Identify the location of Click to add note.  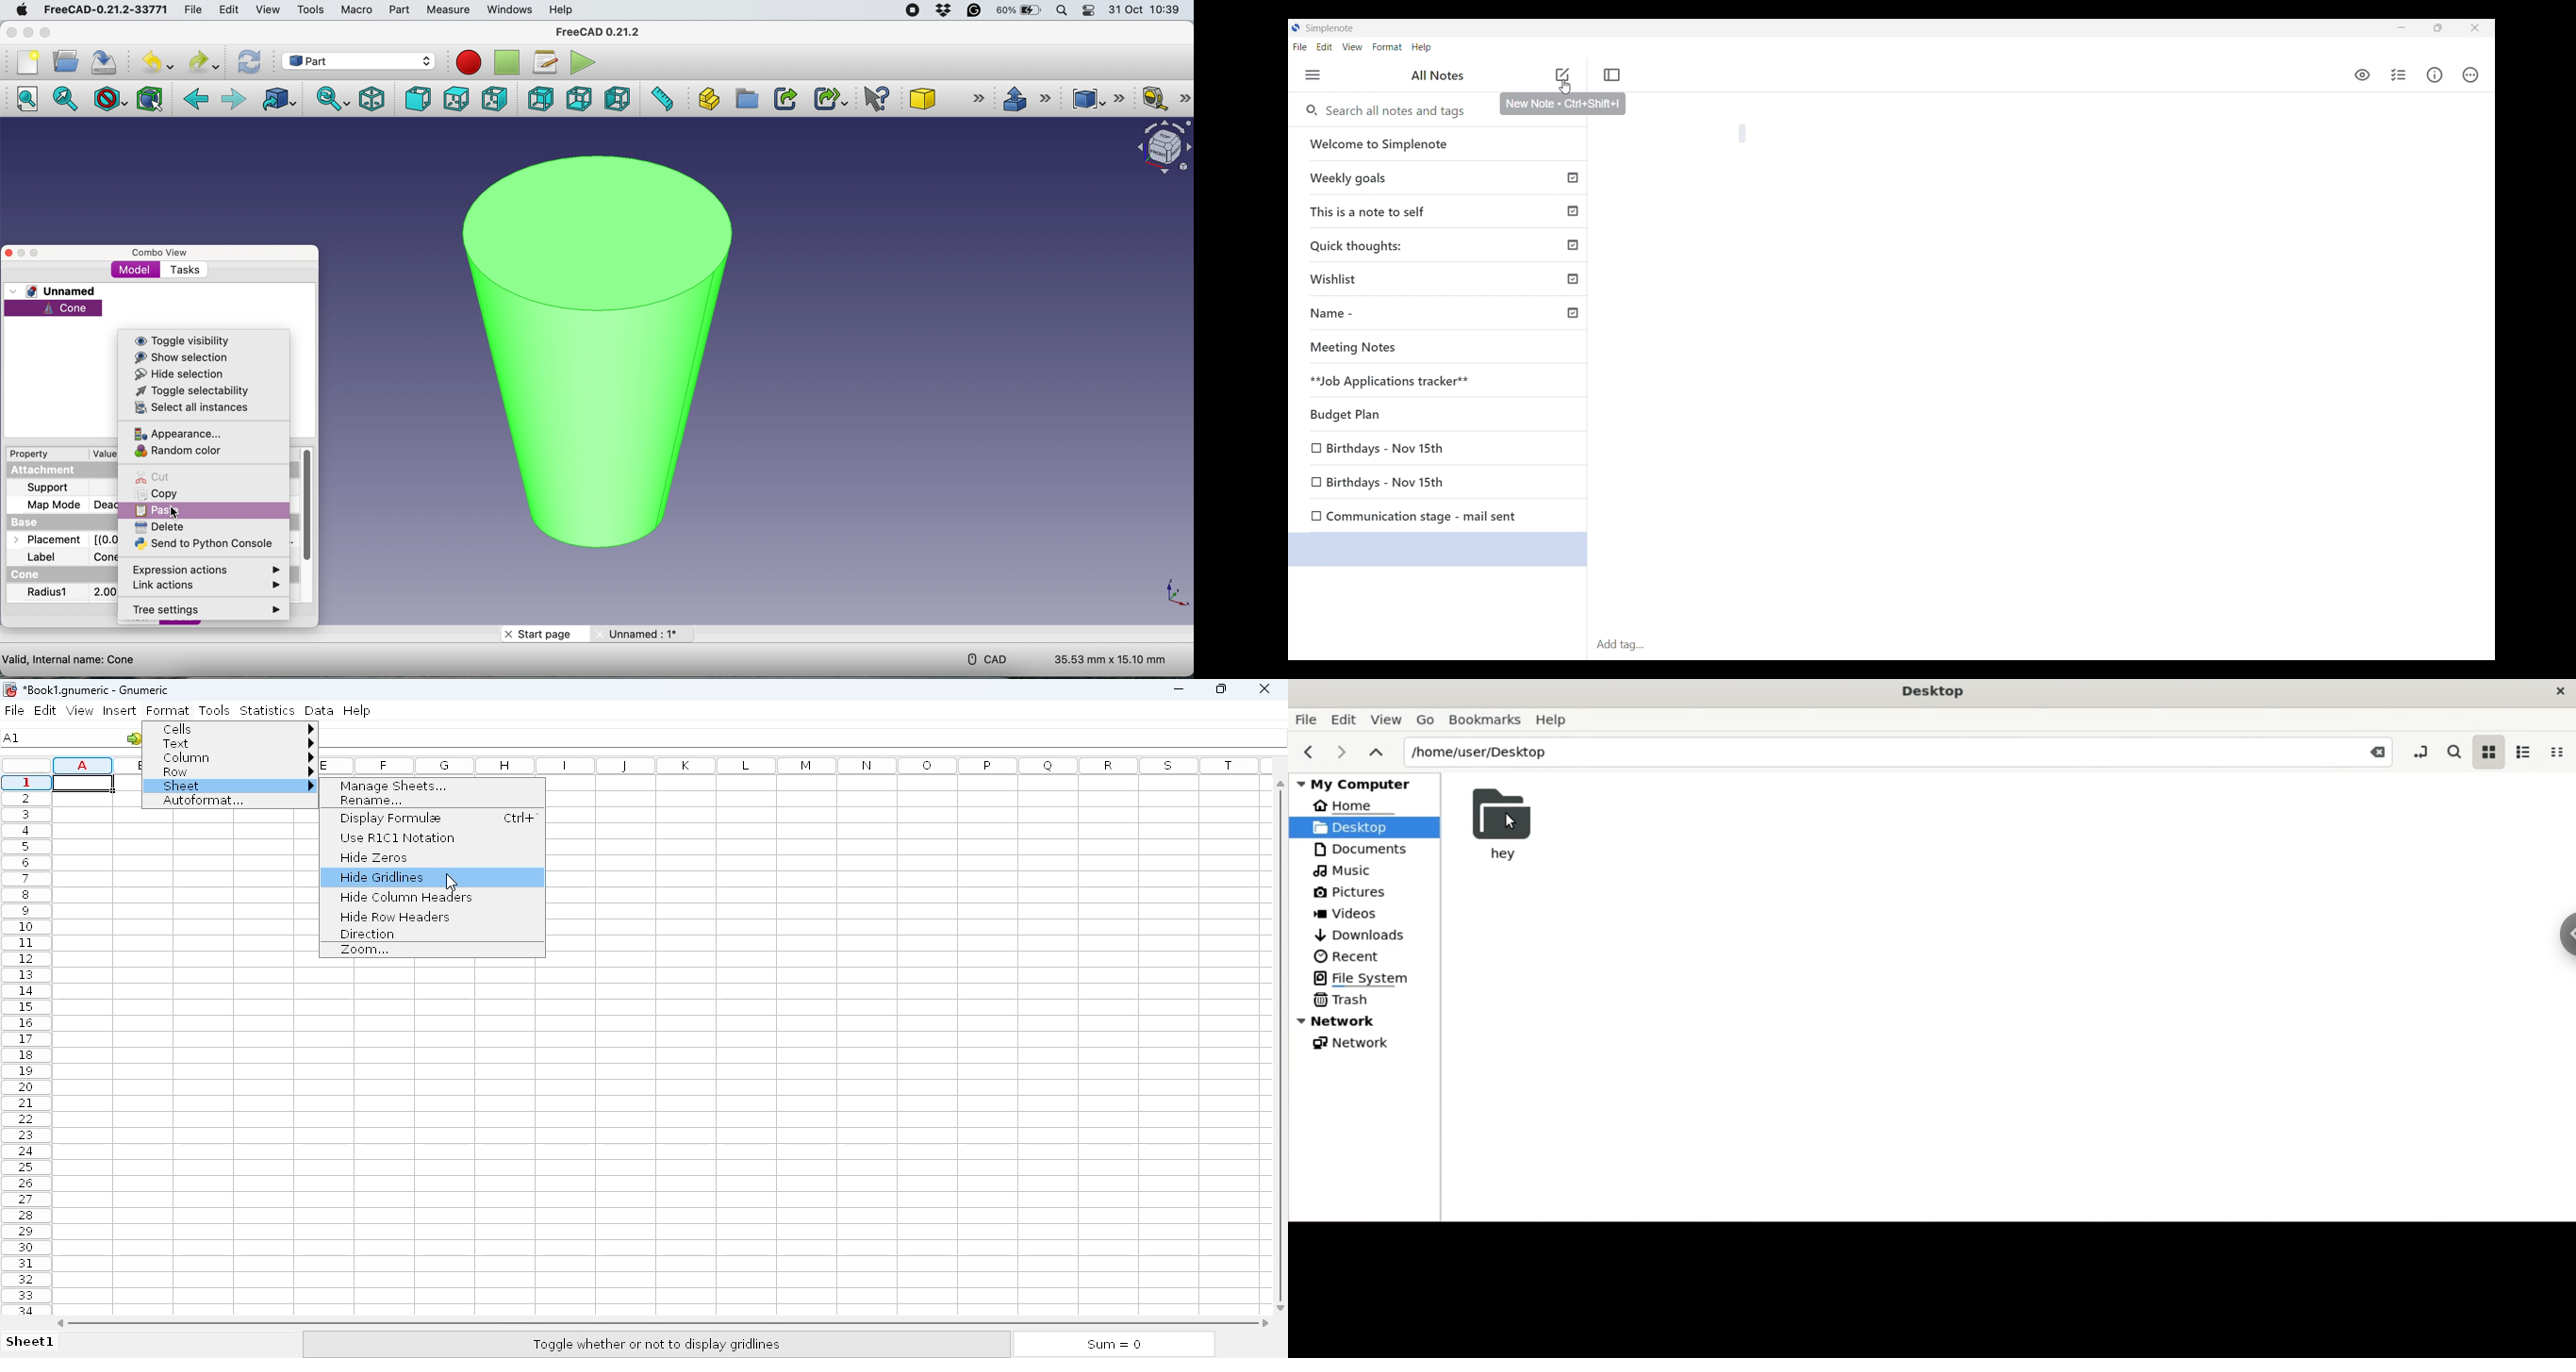
(1562, 74).